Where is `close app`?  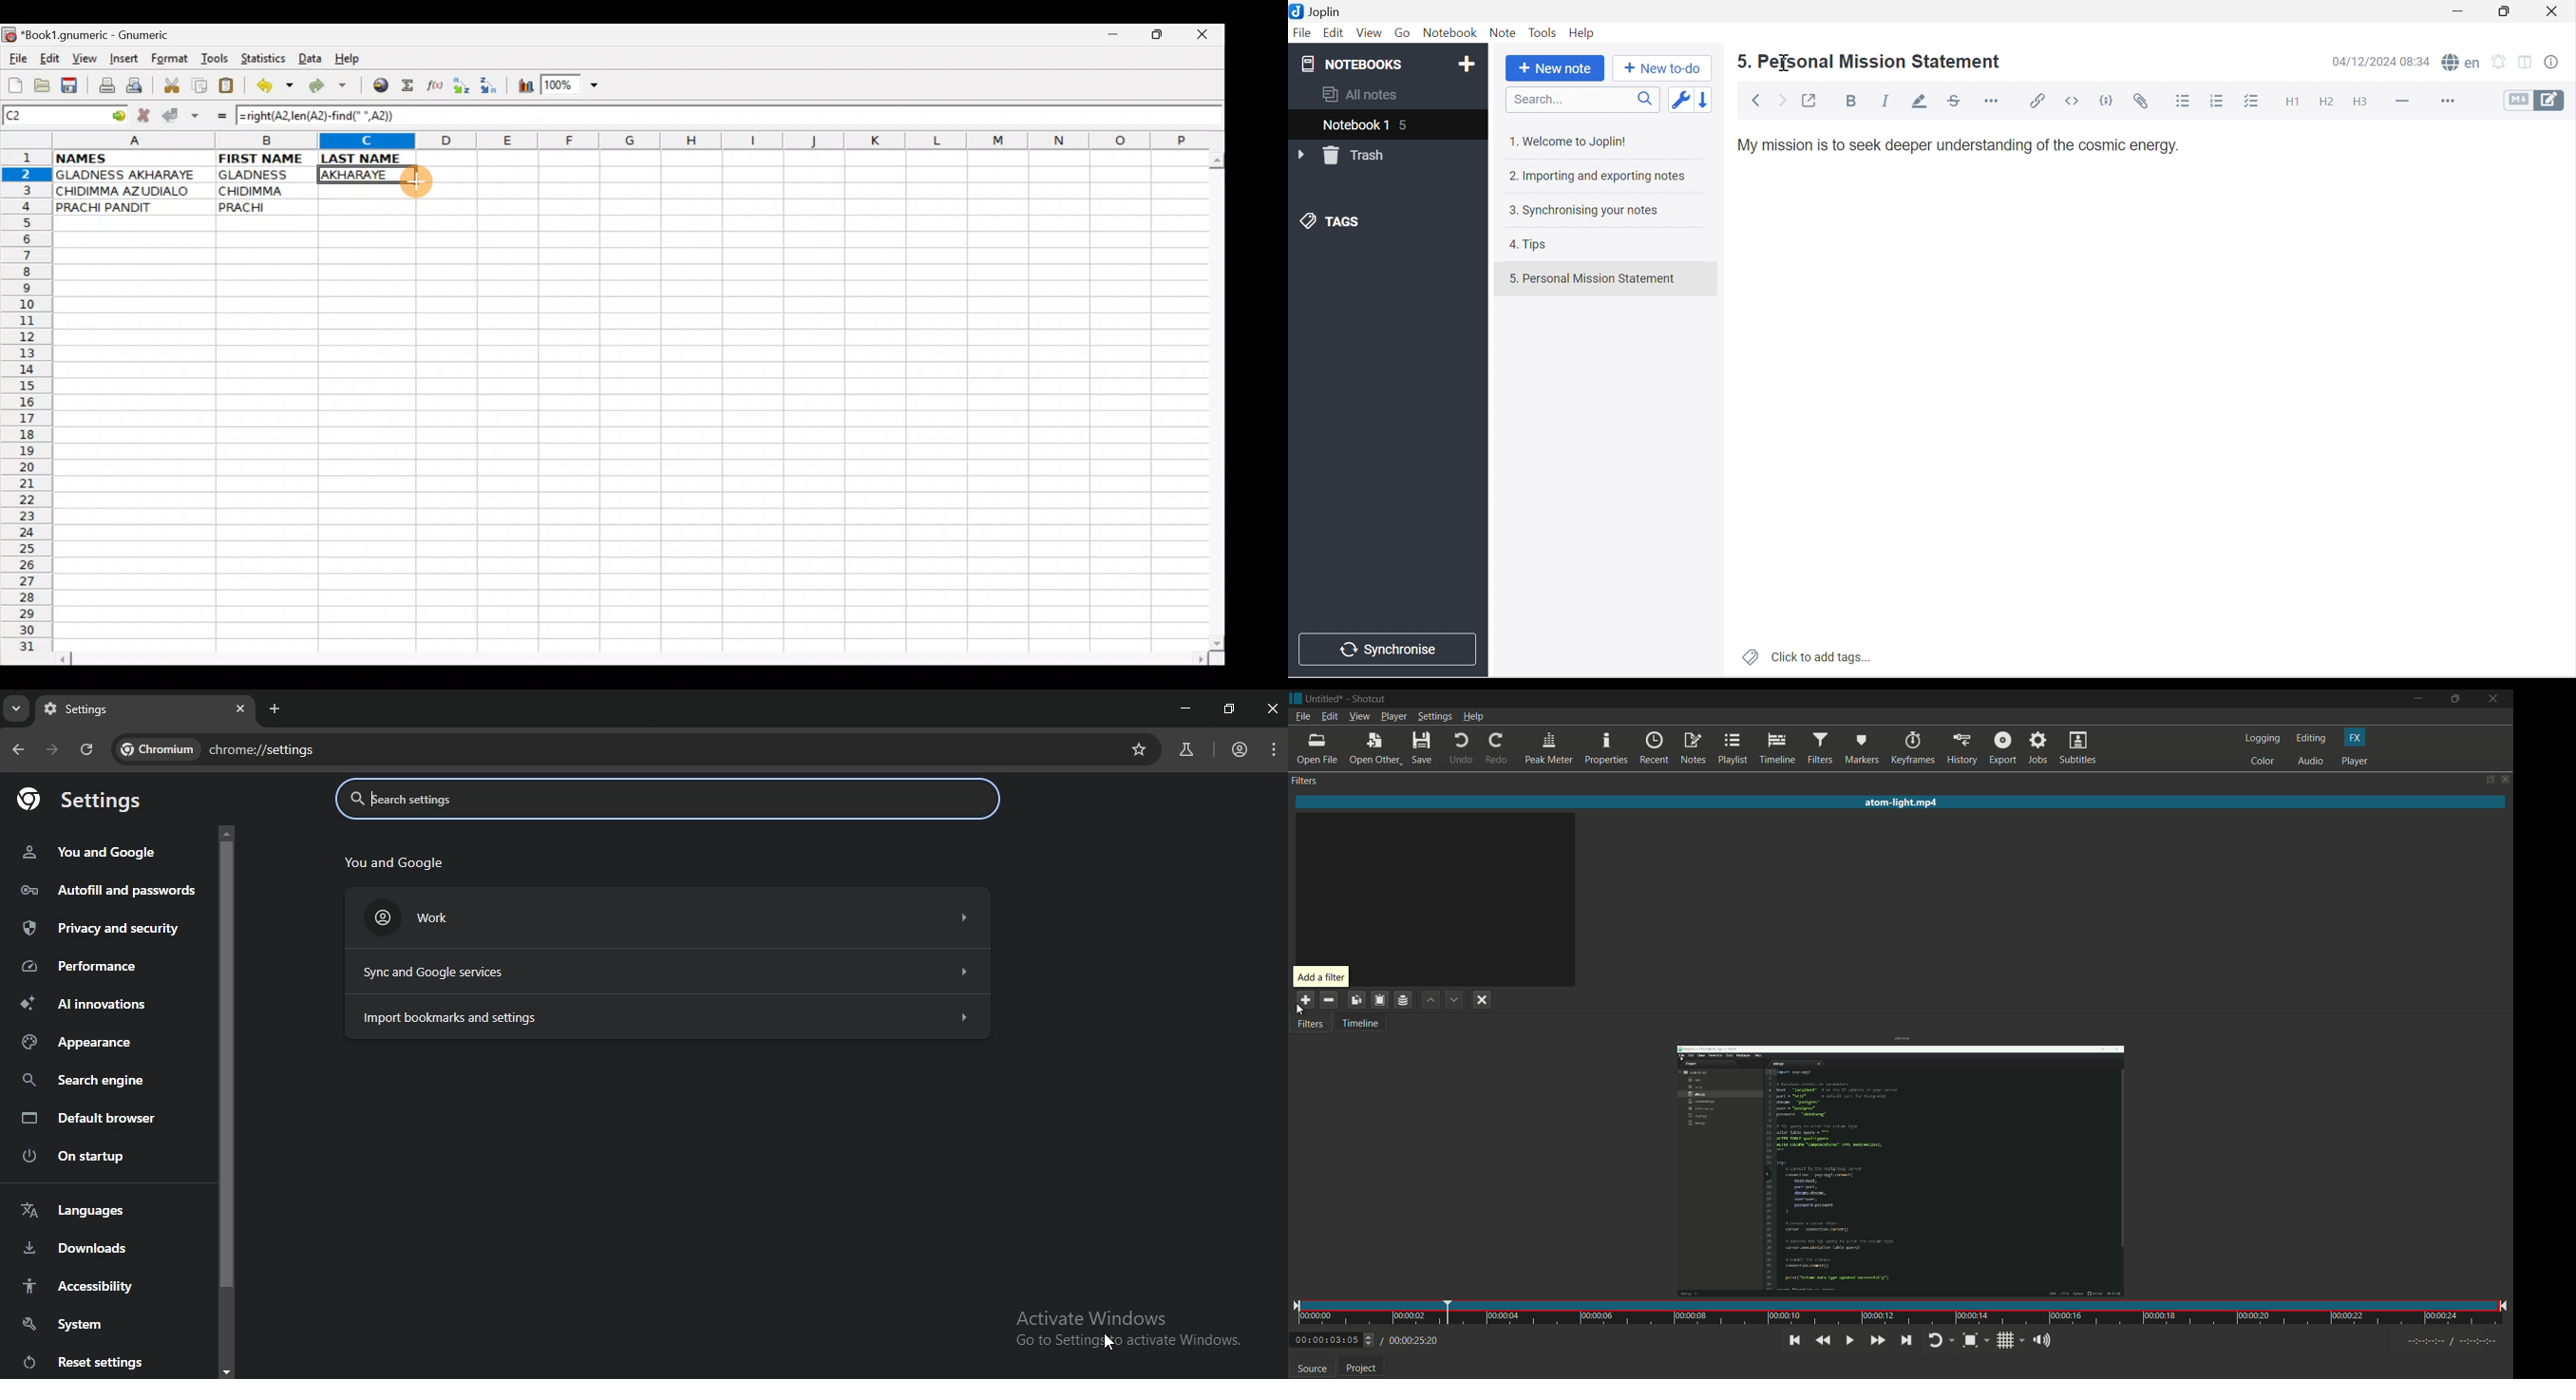 close app is located at coordinates (2496, 698).